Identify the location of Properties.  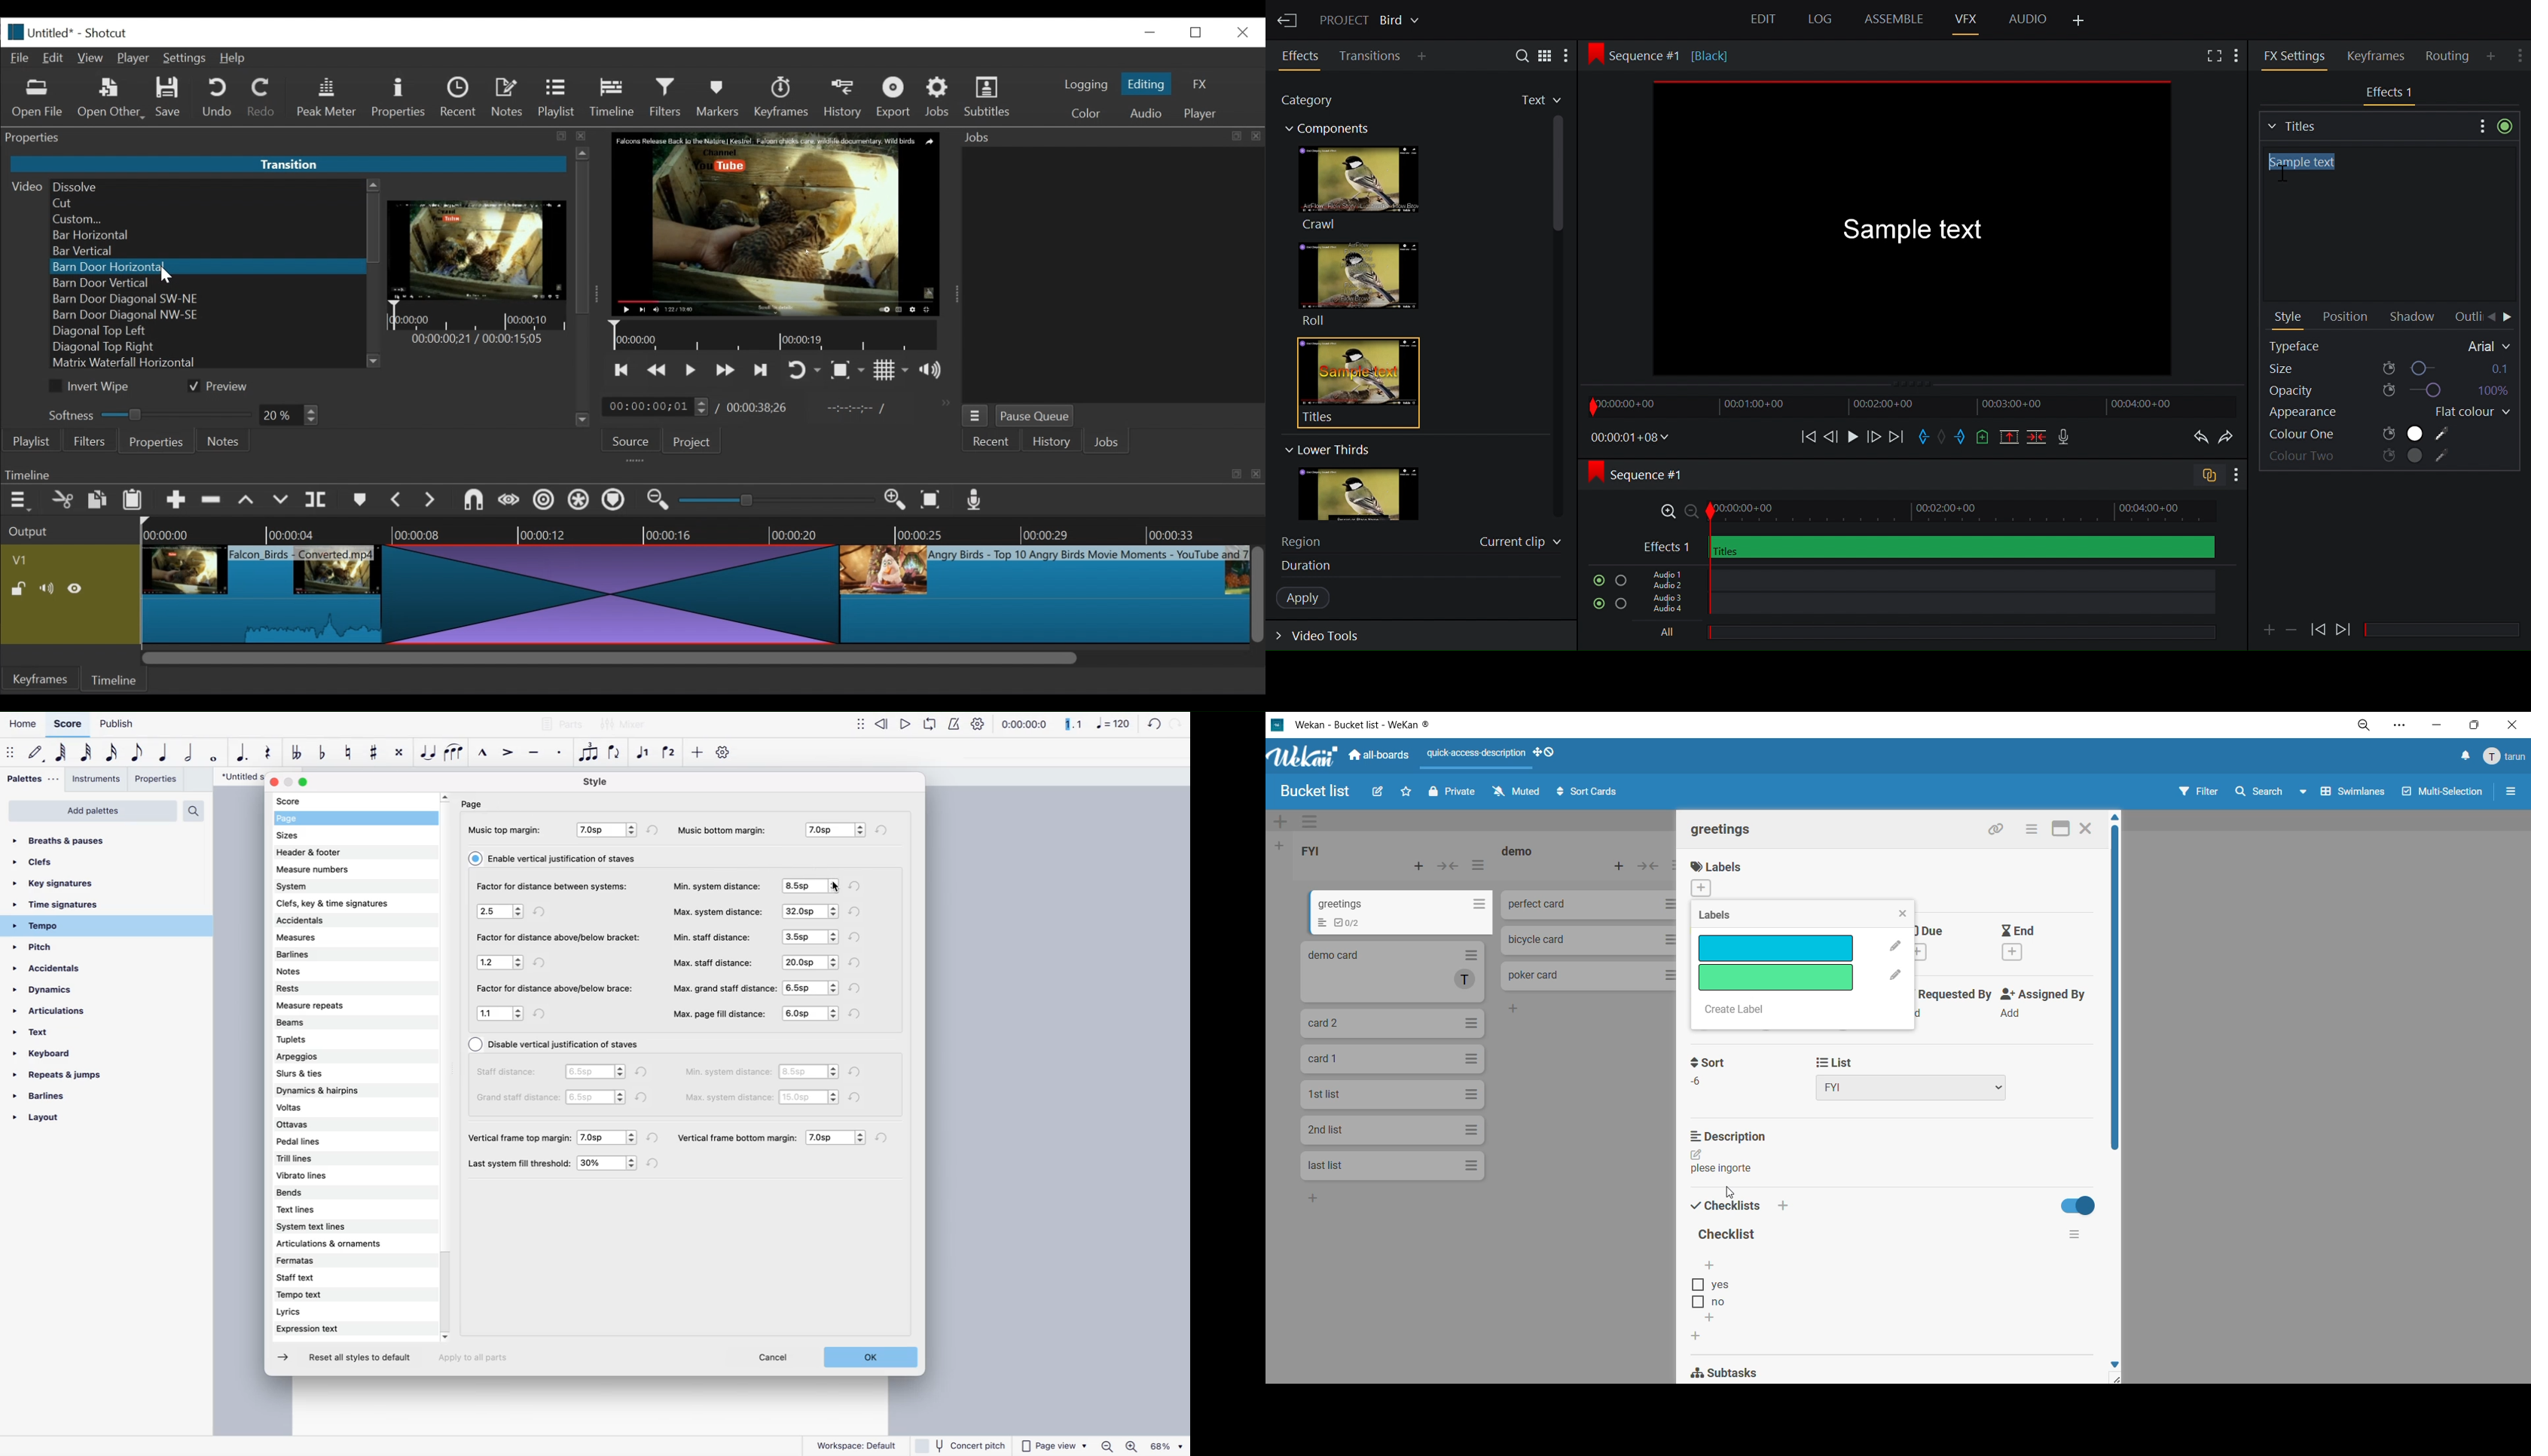
(400, 98).